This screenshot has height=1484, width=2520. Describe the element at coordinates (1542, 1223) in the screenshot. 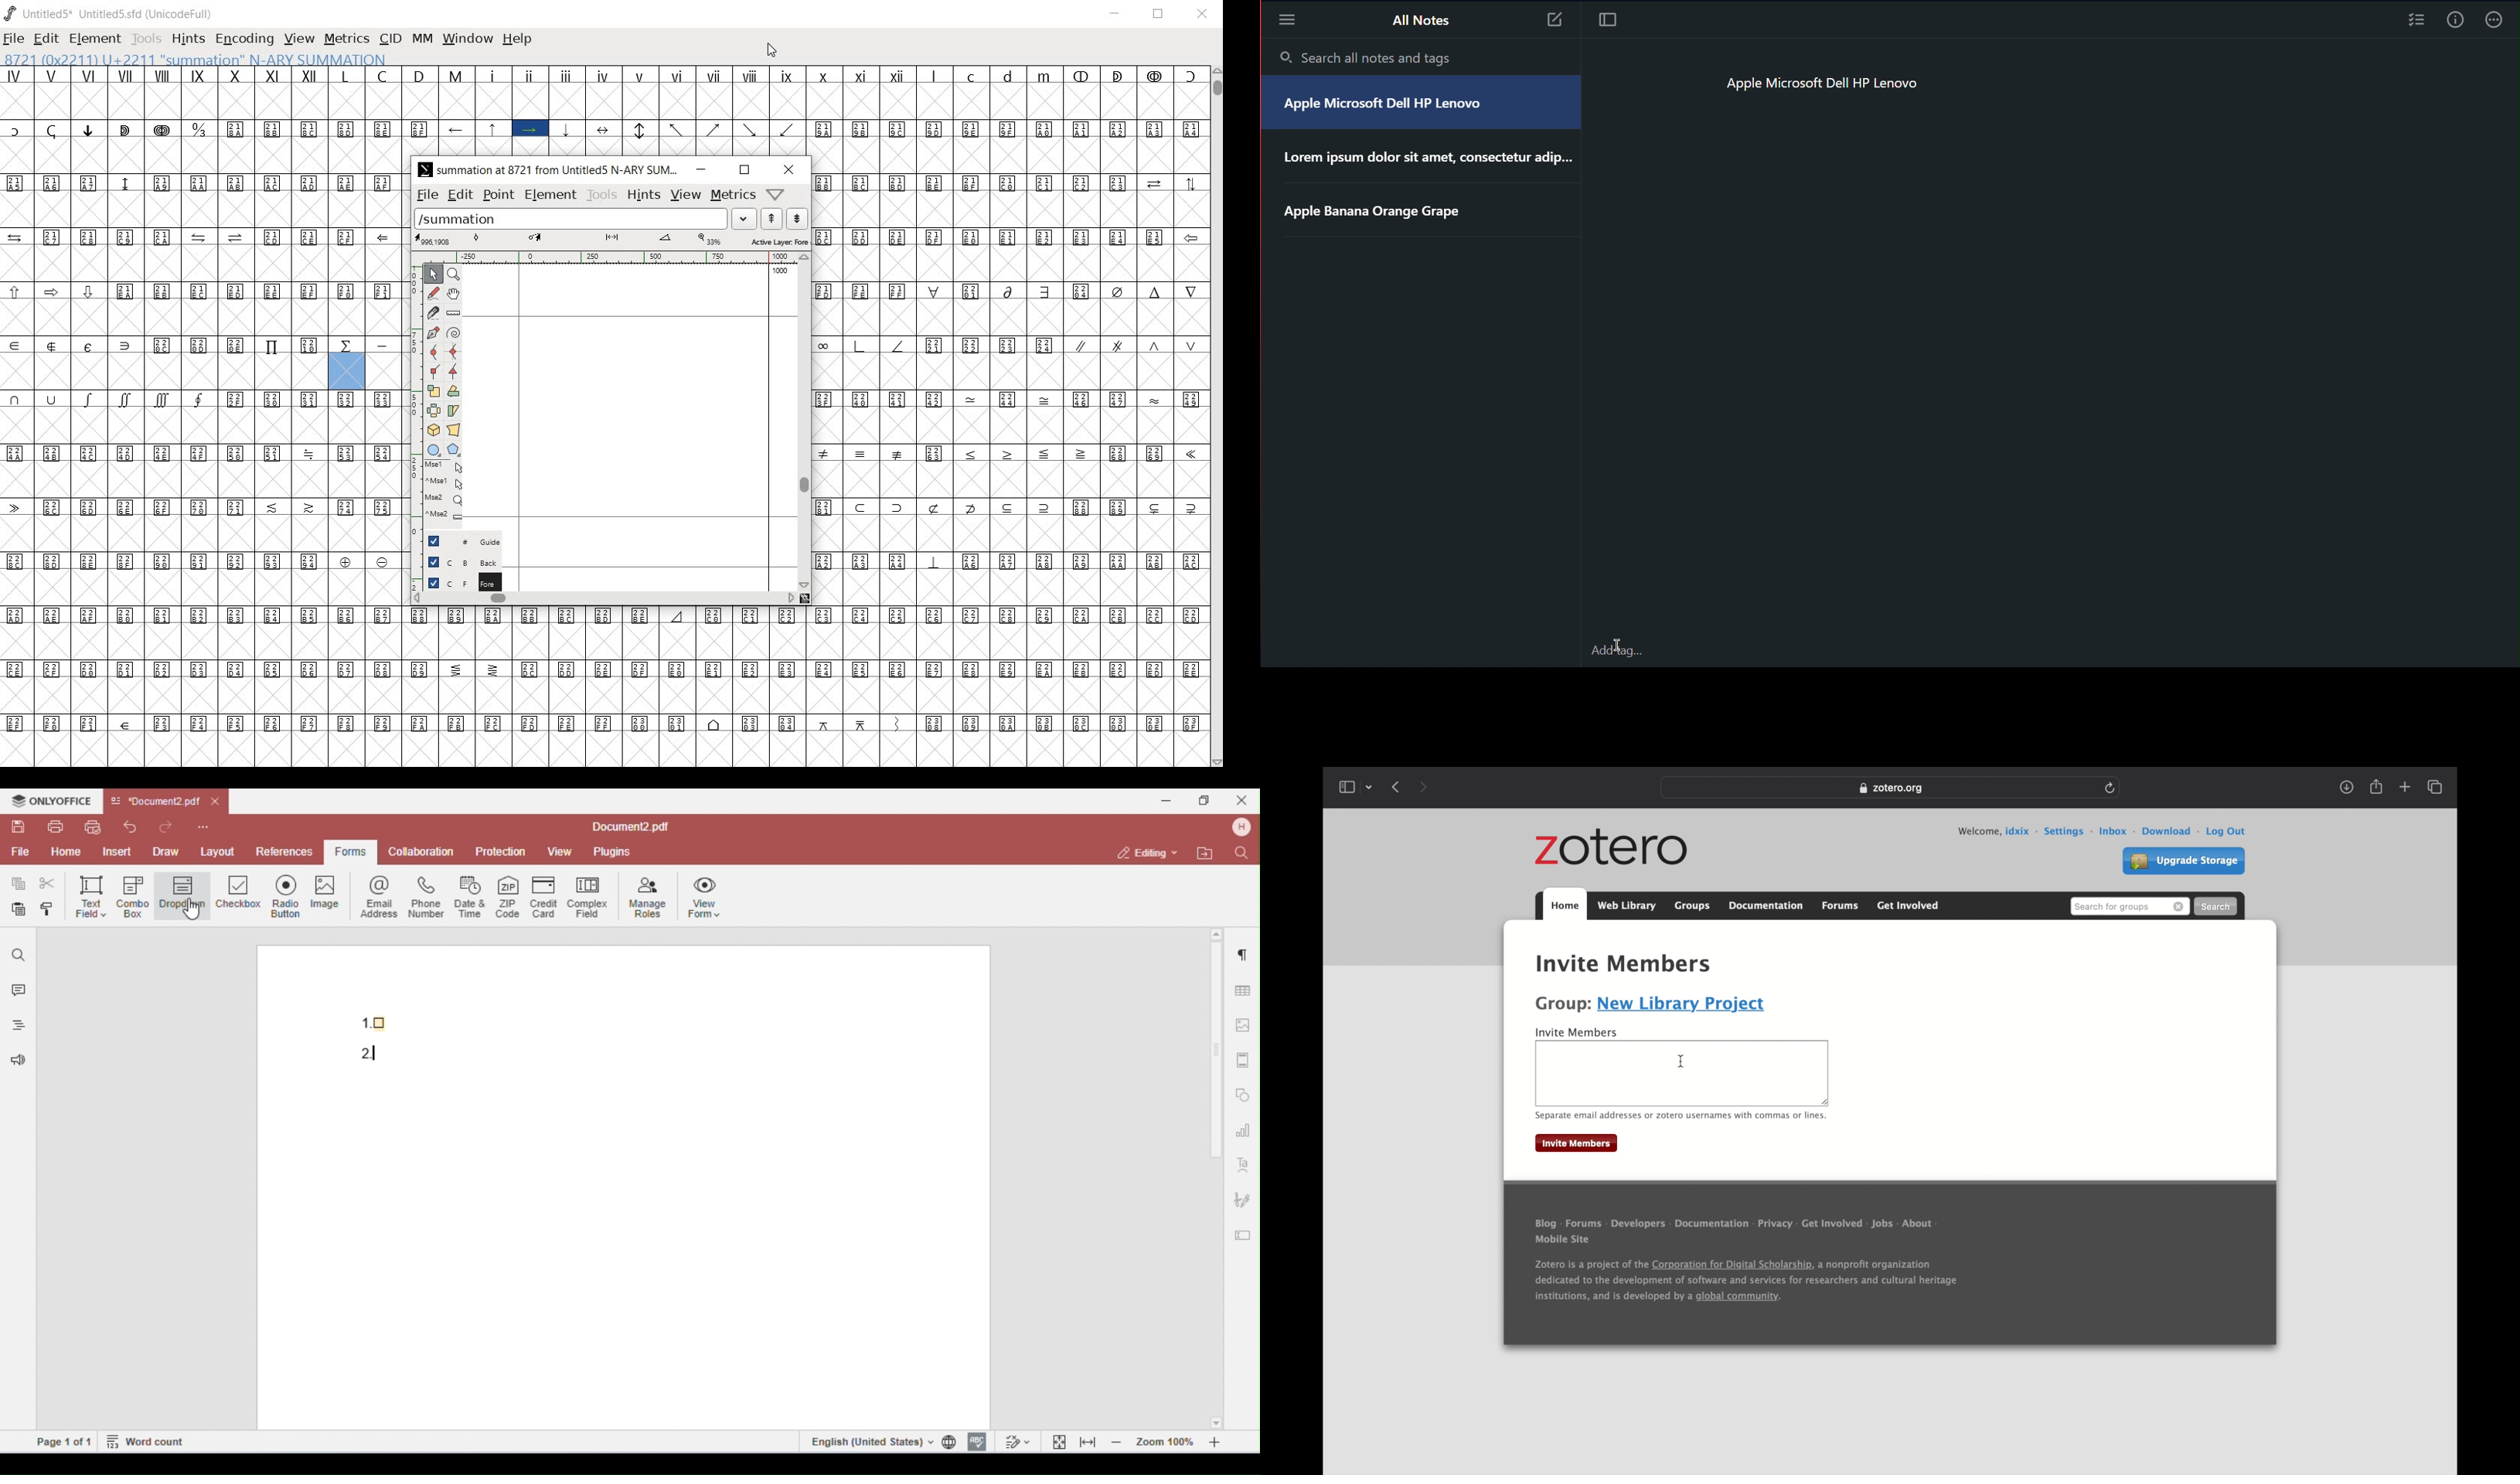

I see `blog` at that location.